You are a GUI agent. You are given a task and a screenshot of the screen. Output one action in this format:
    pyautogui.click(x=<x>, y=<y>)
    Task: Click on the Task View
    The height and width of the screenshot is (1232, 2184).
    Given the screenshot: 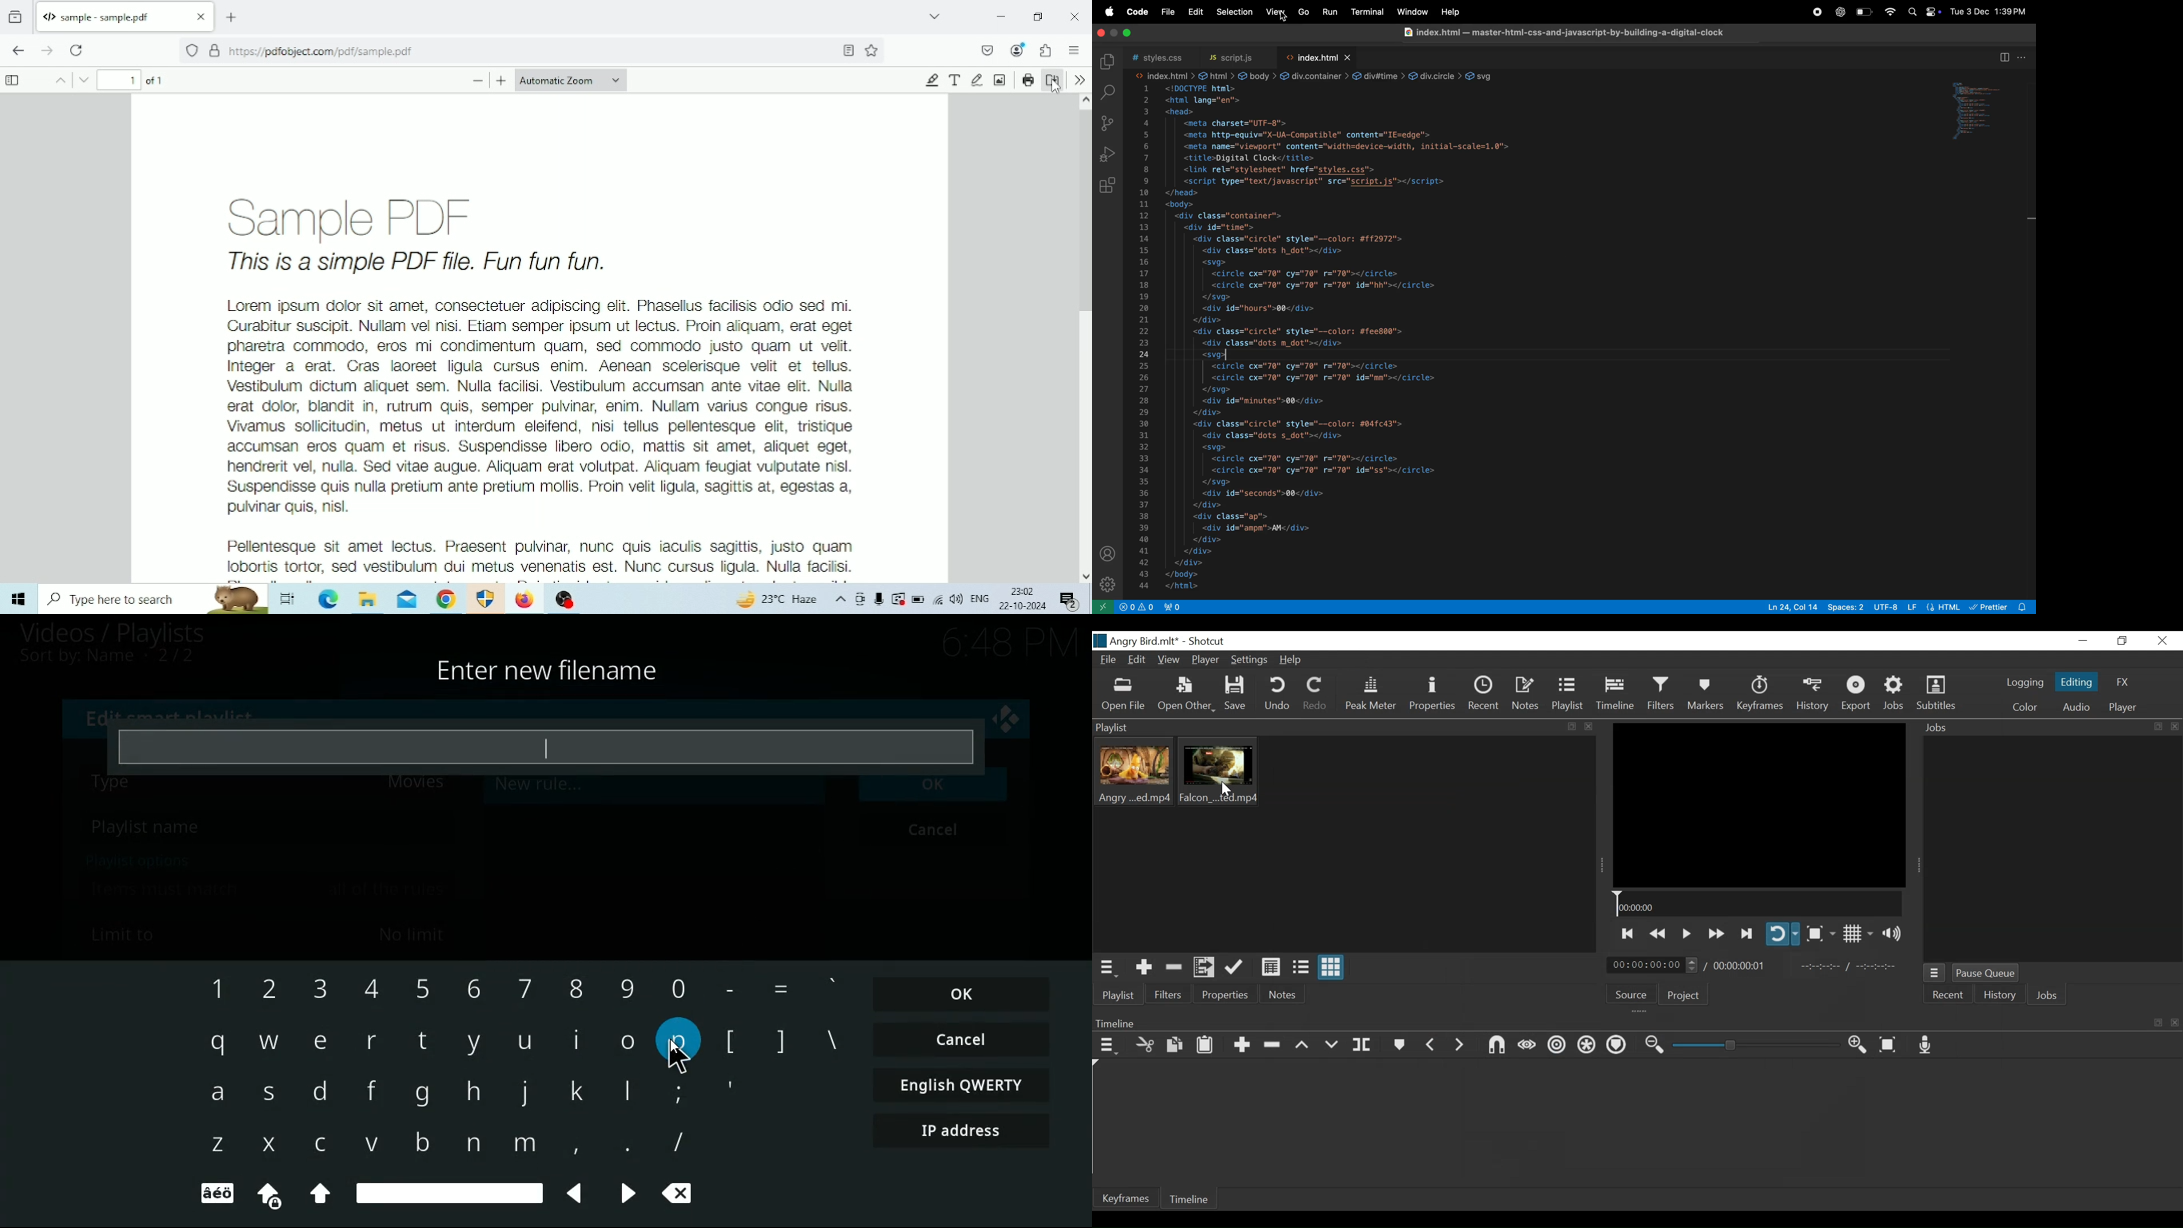 What is the action you would take?
    pyautogui.click(x=286, y=598)
    